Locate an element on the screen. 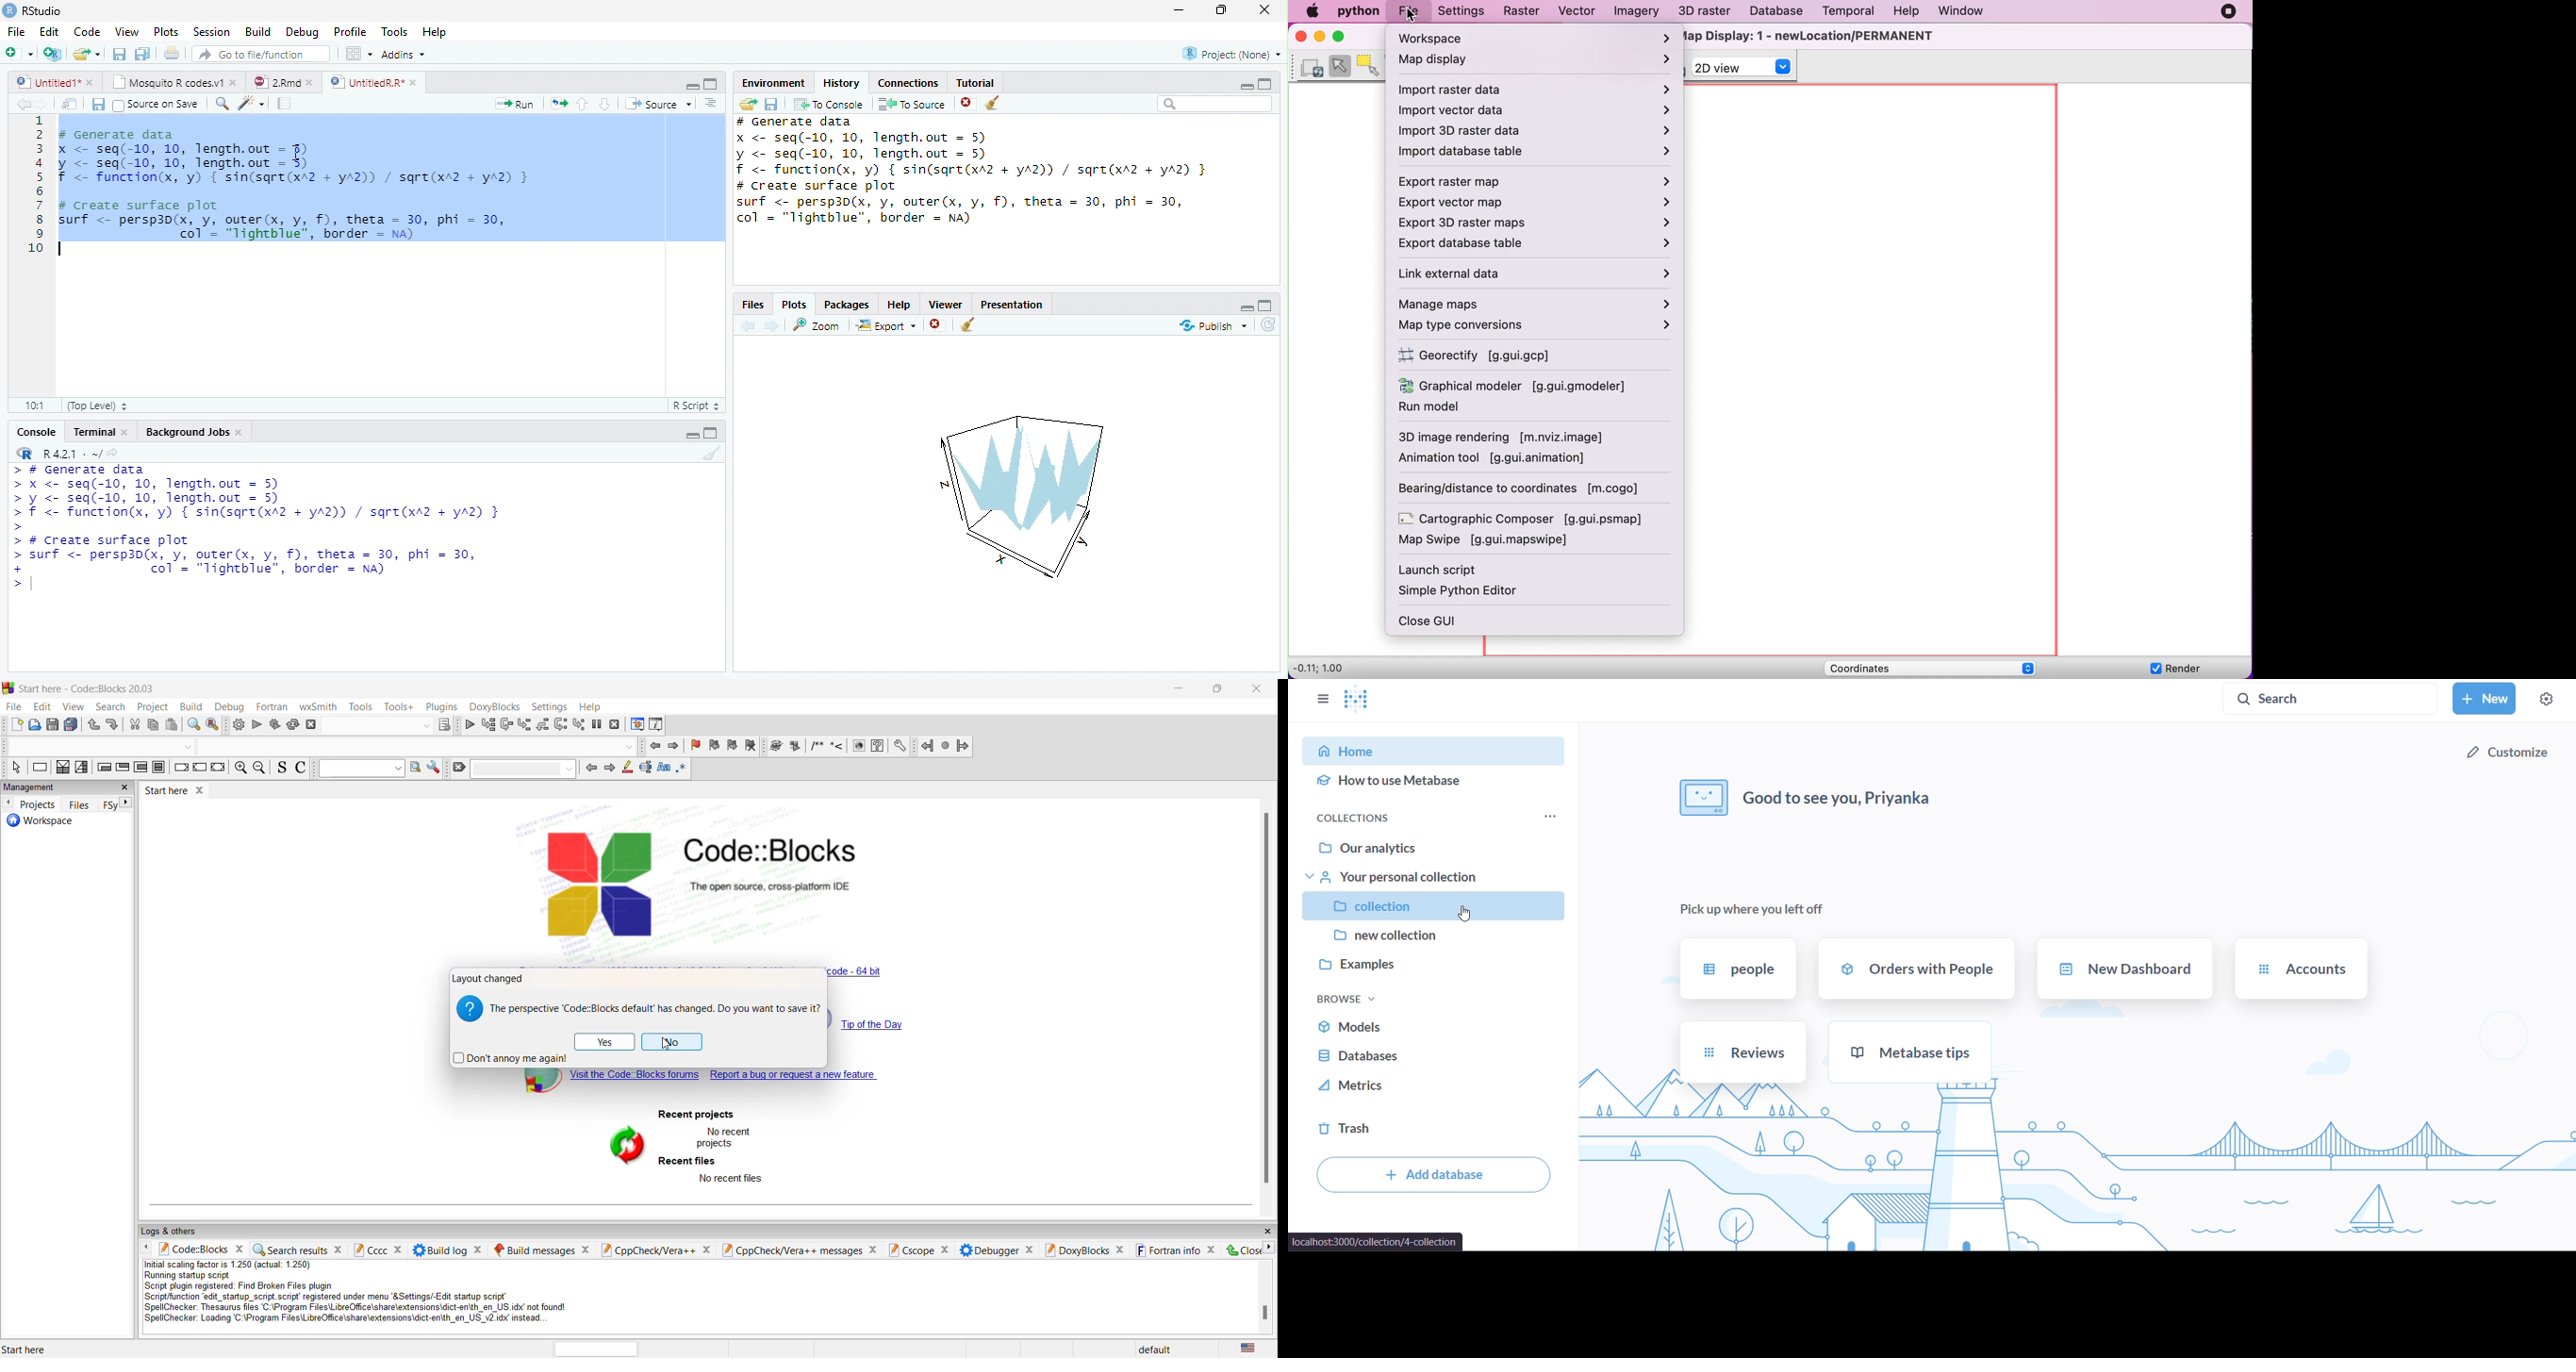 The width and height of the screenshot is (2576, 1372). Go forward to next source location is located at coordinates (42, 105).